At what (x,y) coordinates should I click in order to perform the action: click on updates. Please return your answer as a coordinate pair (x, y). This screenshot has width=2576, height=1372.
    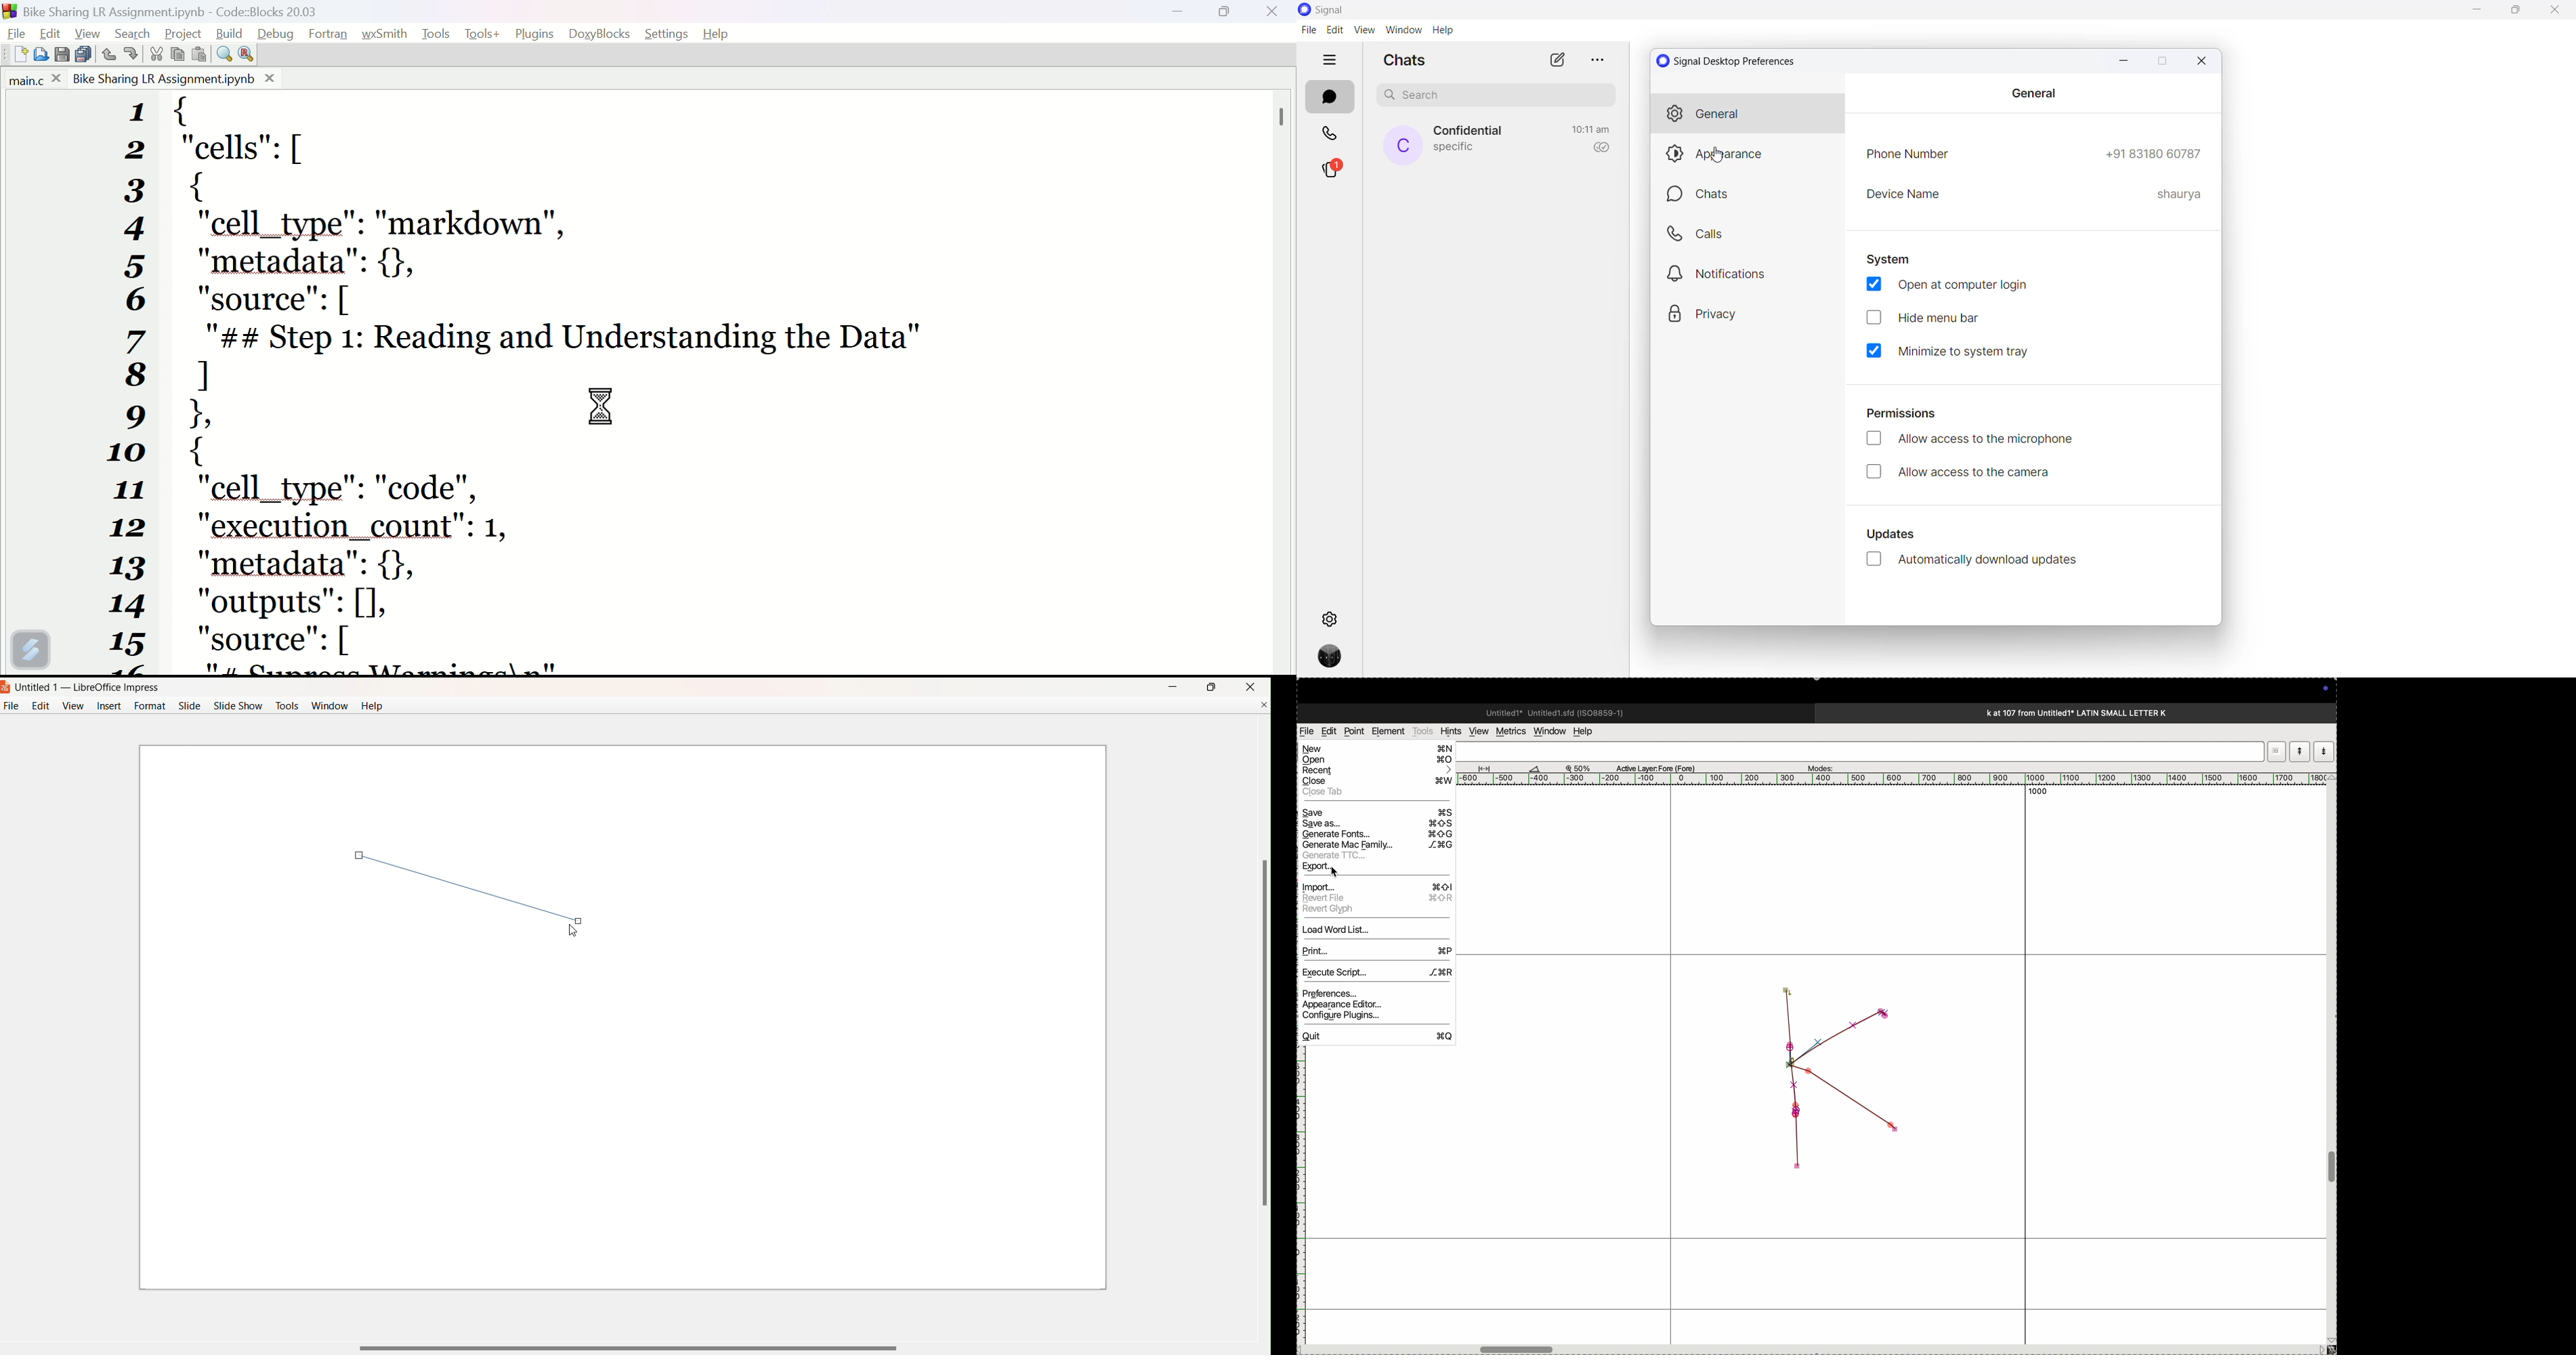
    Looking at the image, I should click on (1897, 537).